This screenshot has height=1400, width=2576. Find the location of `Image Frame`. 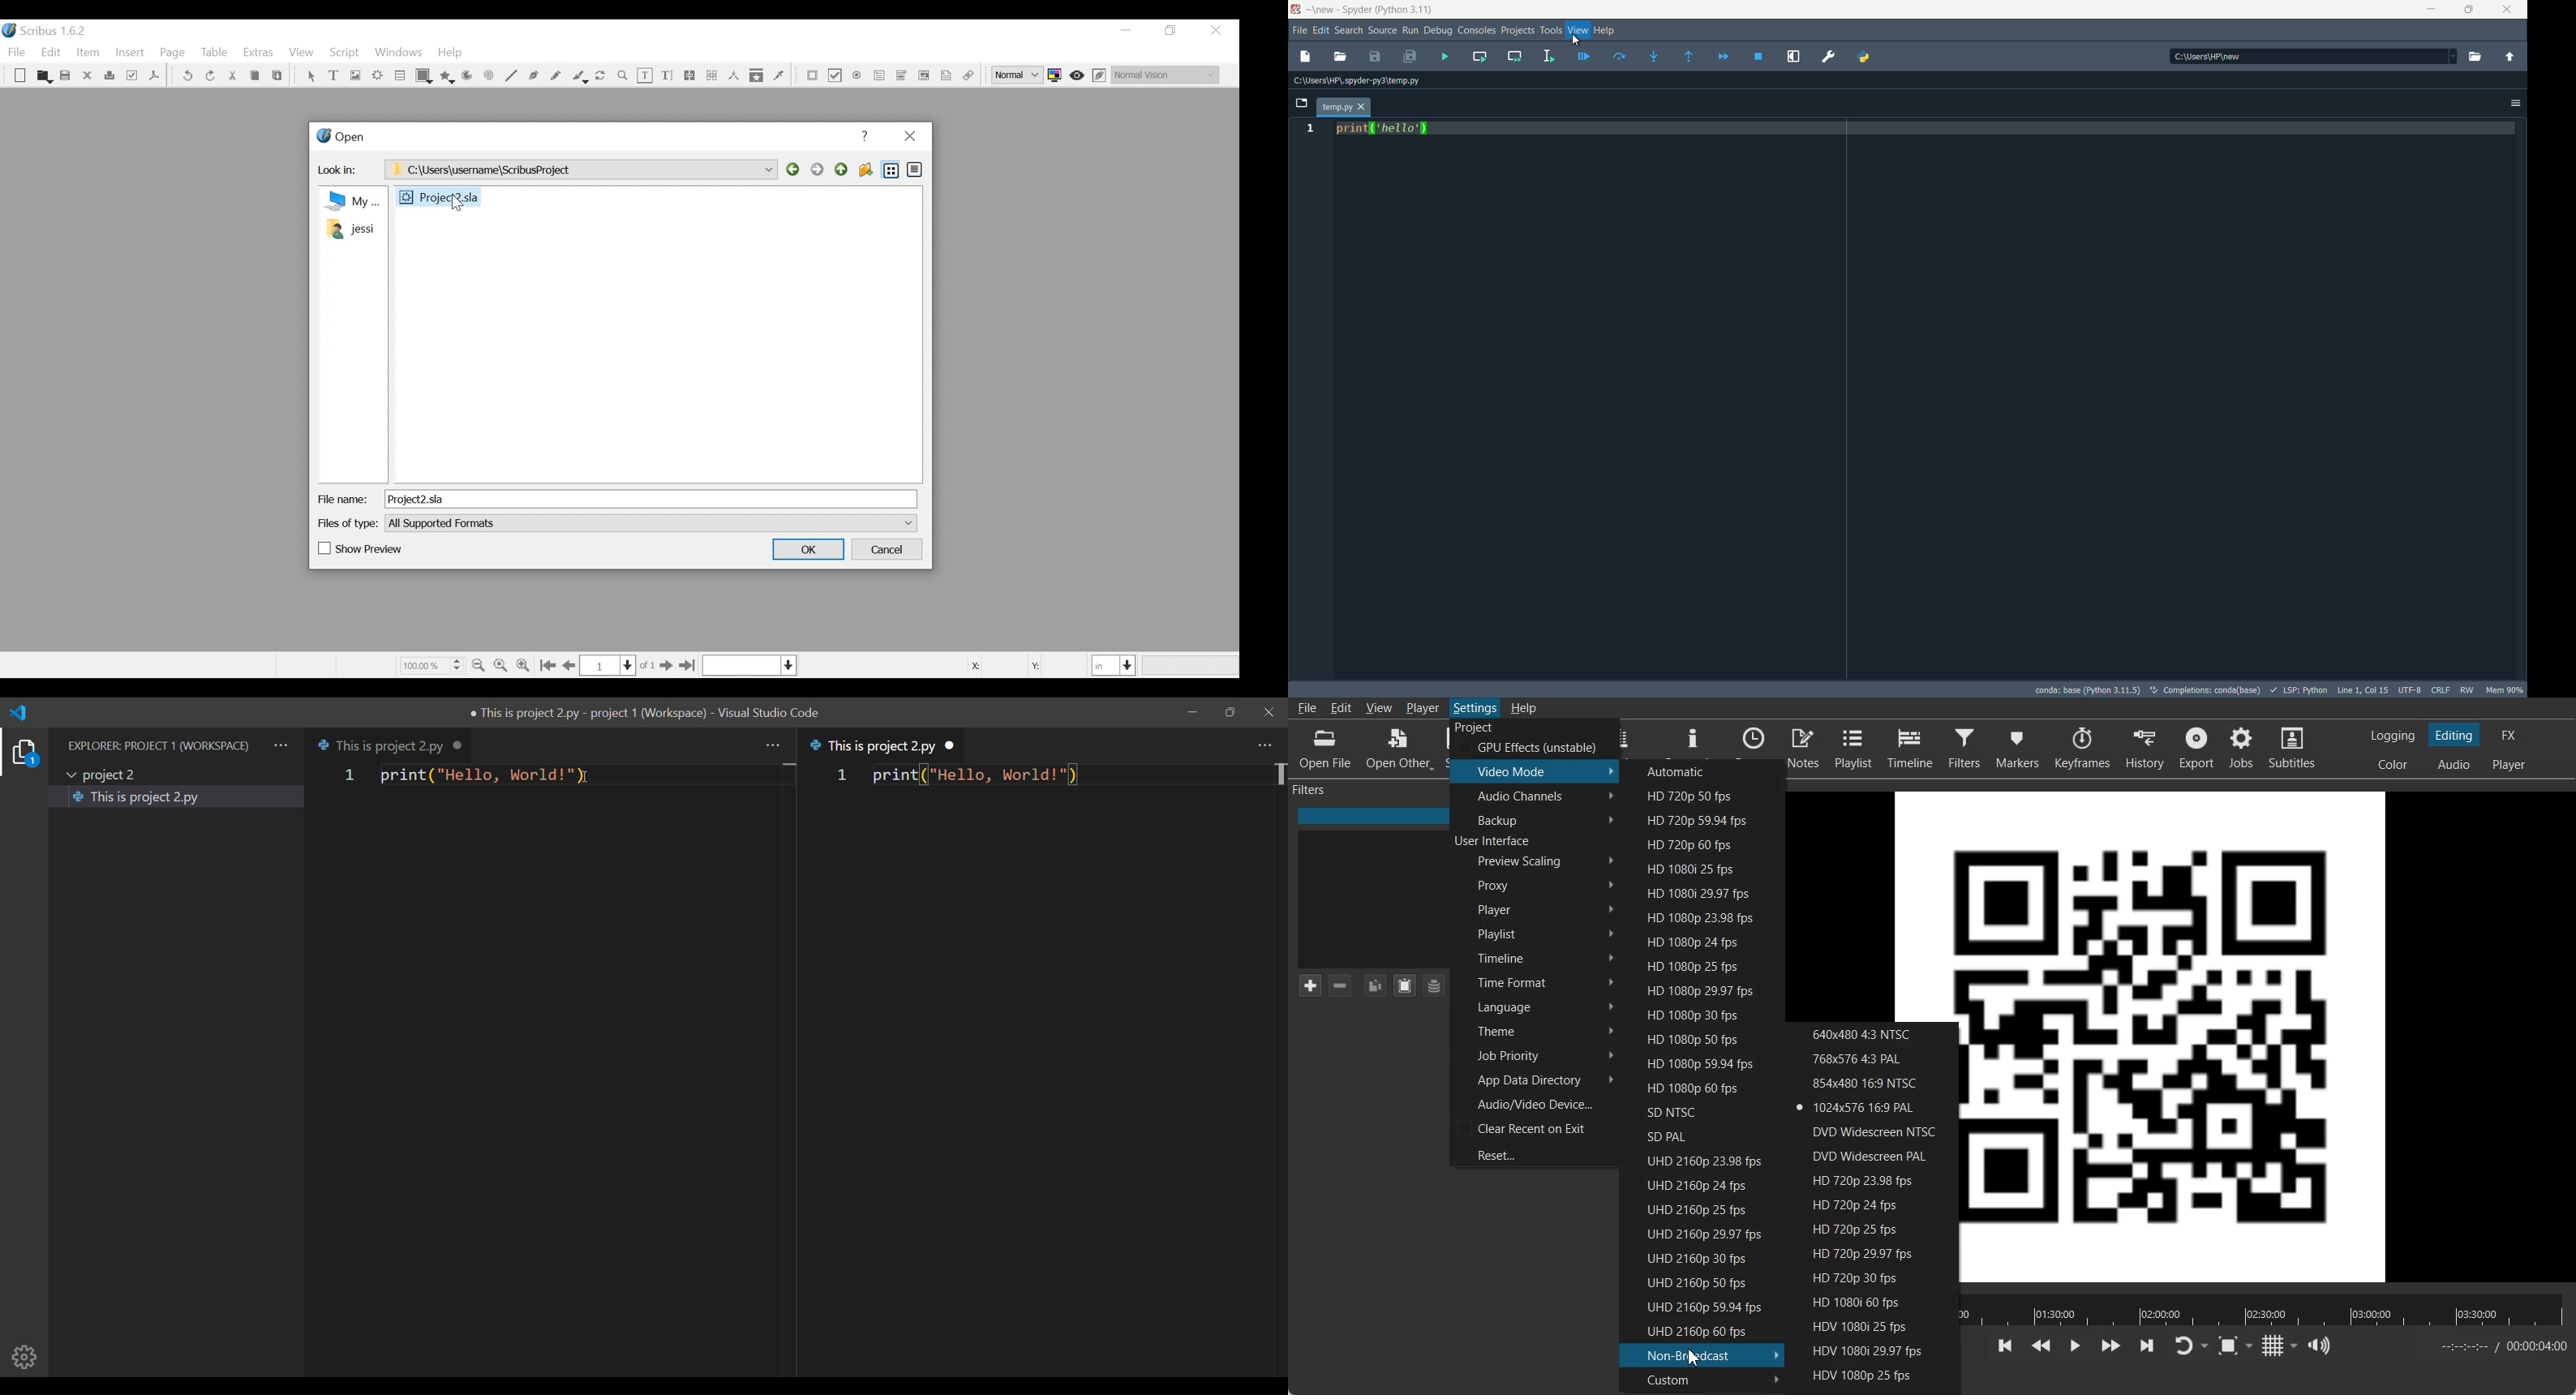

Image Frame is located at coordinates (355, 76).